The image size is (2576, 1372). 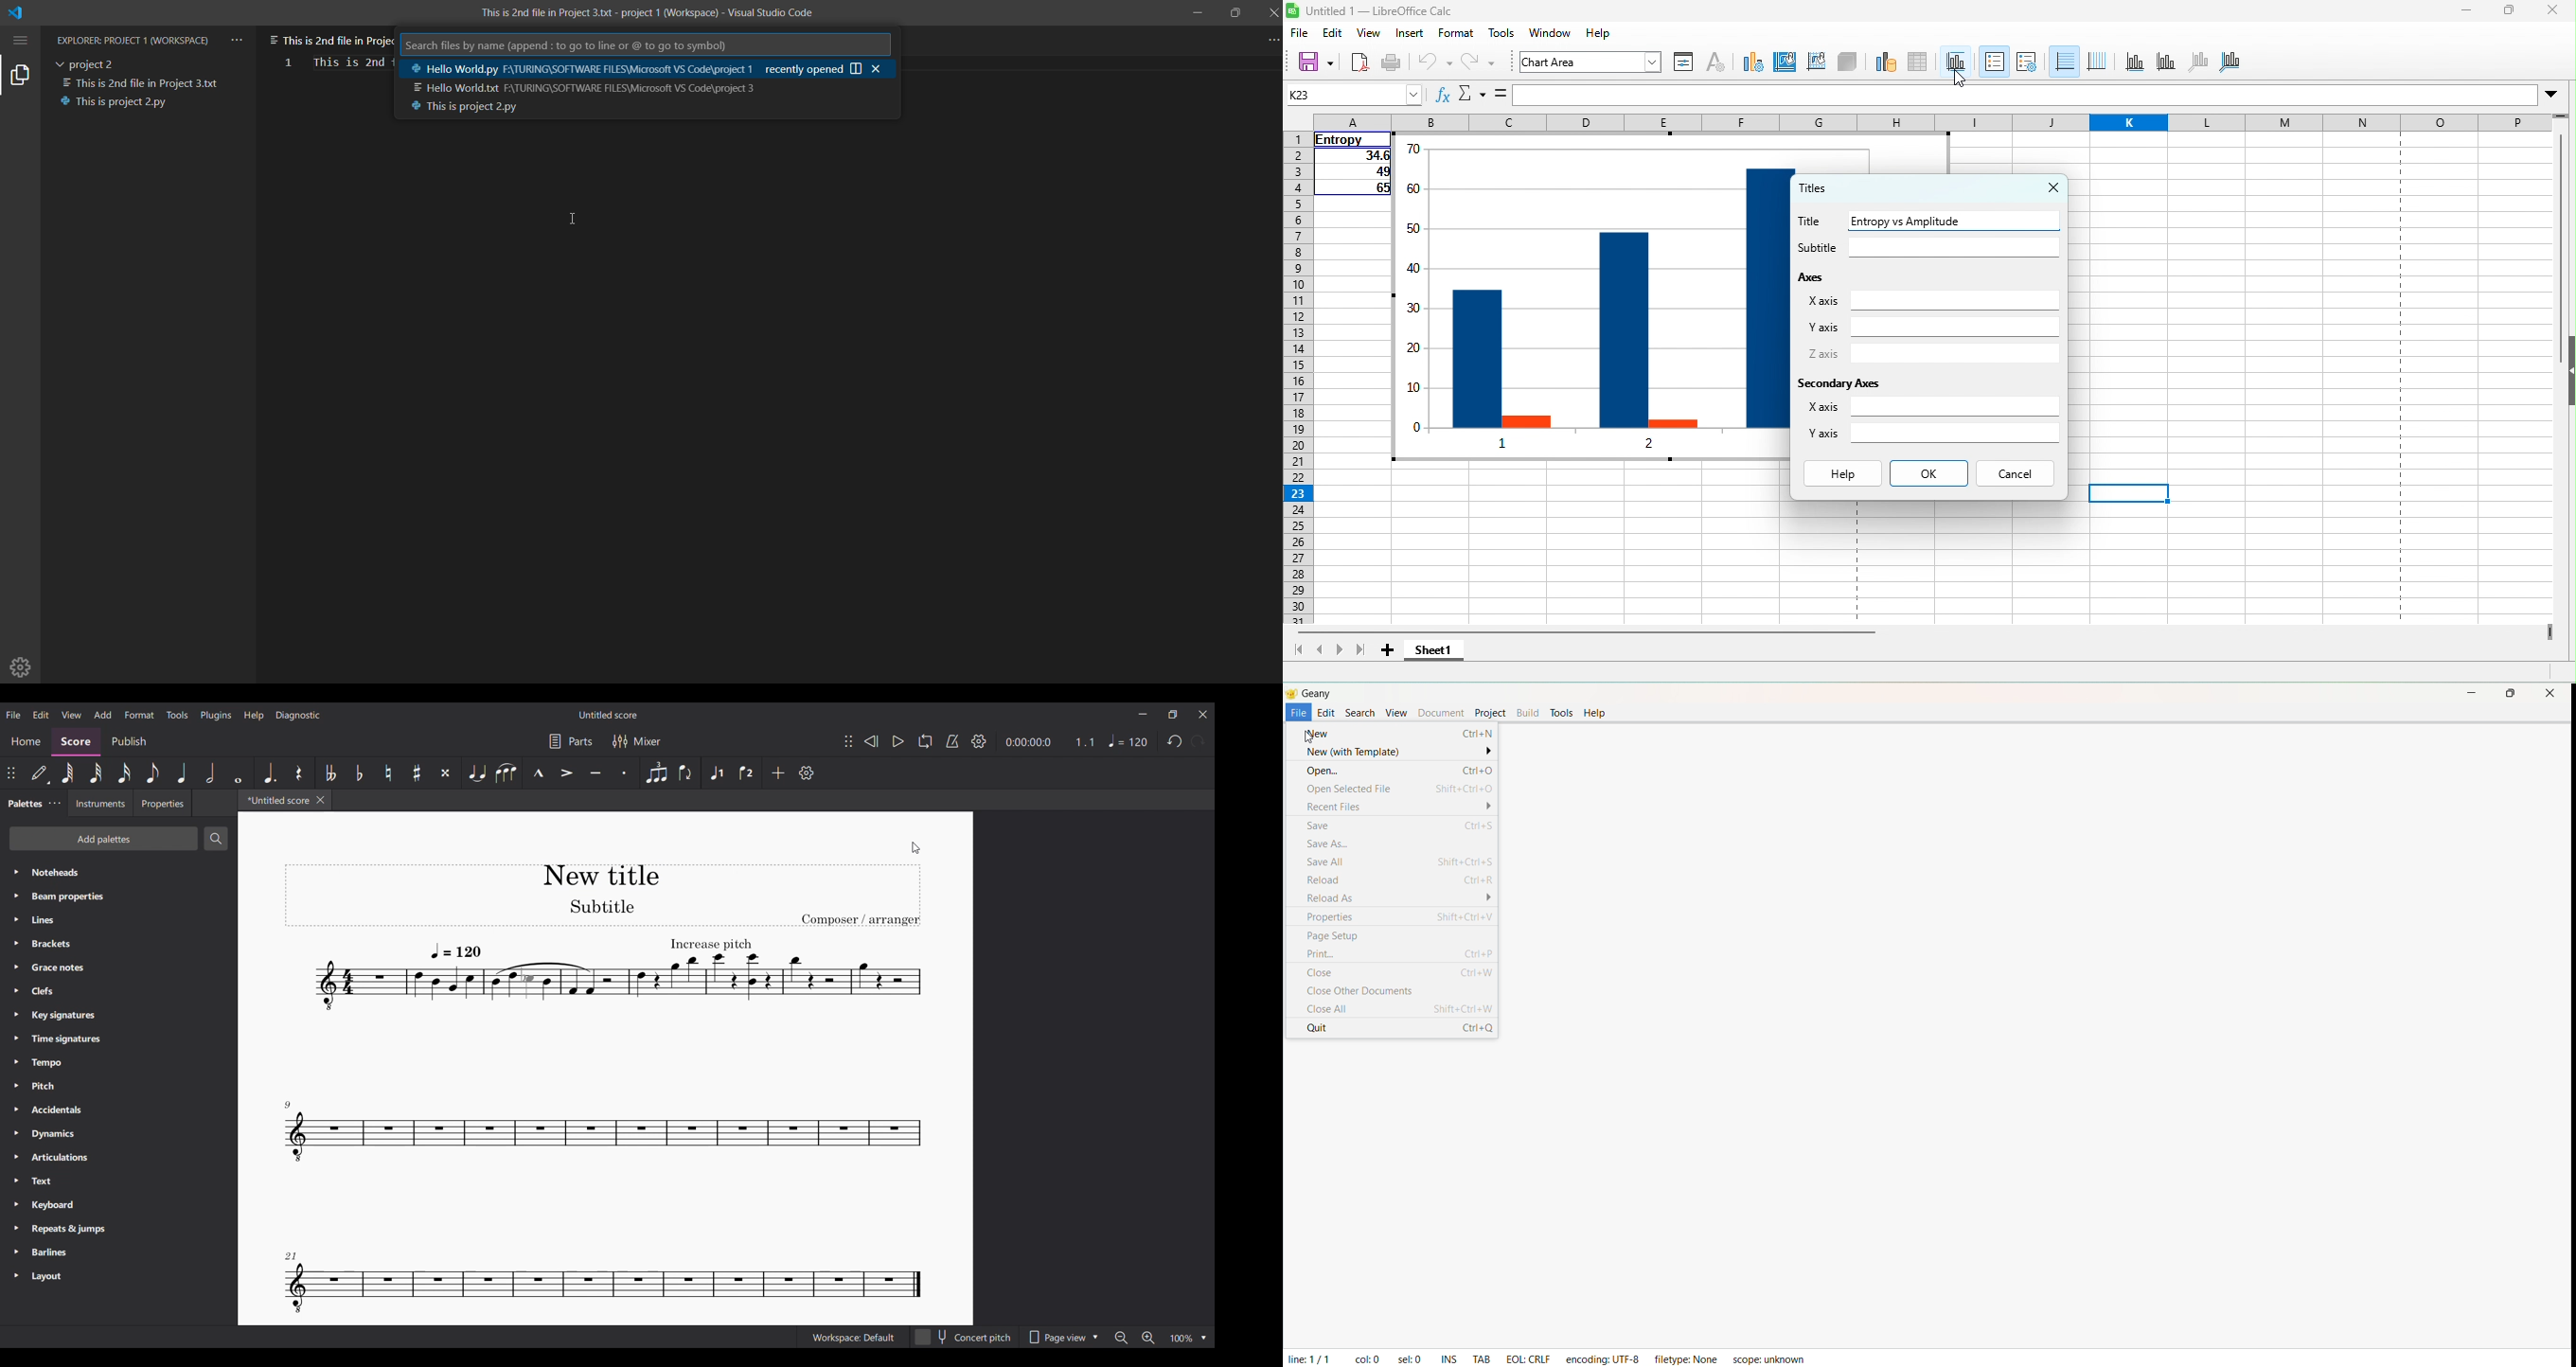 What do you see at coordinates (299, 773) in the screenshot?
I see `Rest` at bounding box center [299, 773].